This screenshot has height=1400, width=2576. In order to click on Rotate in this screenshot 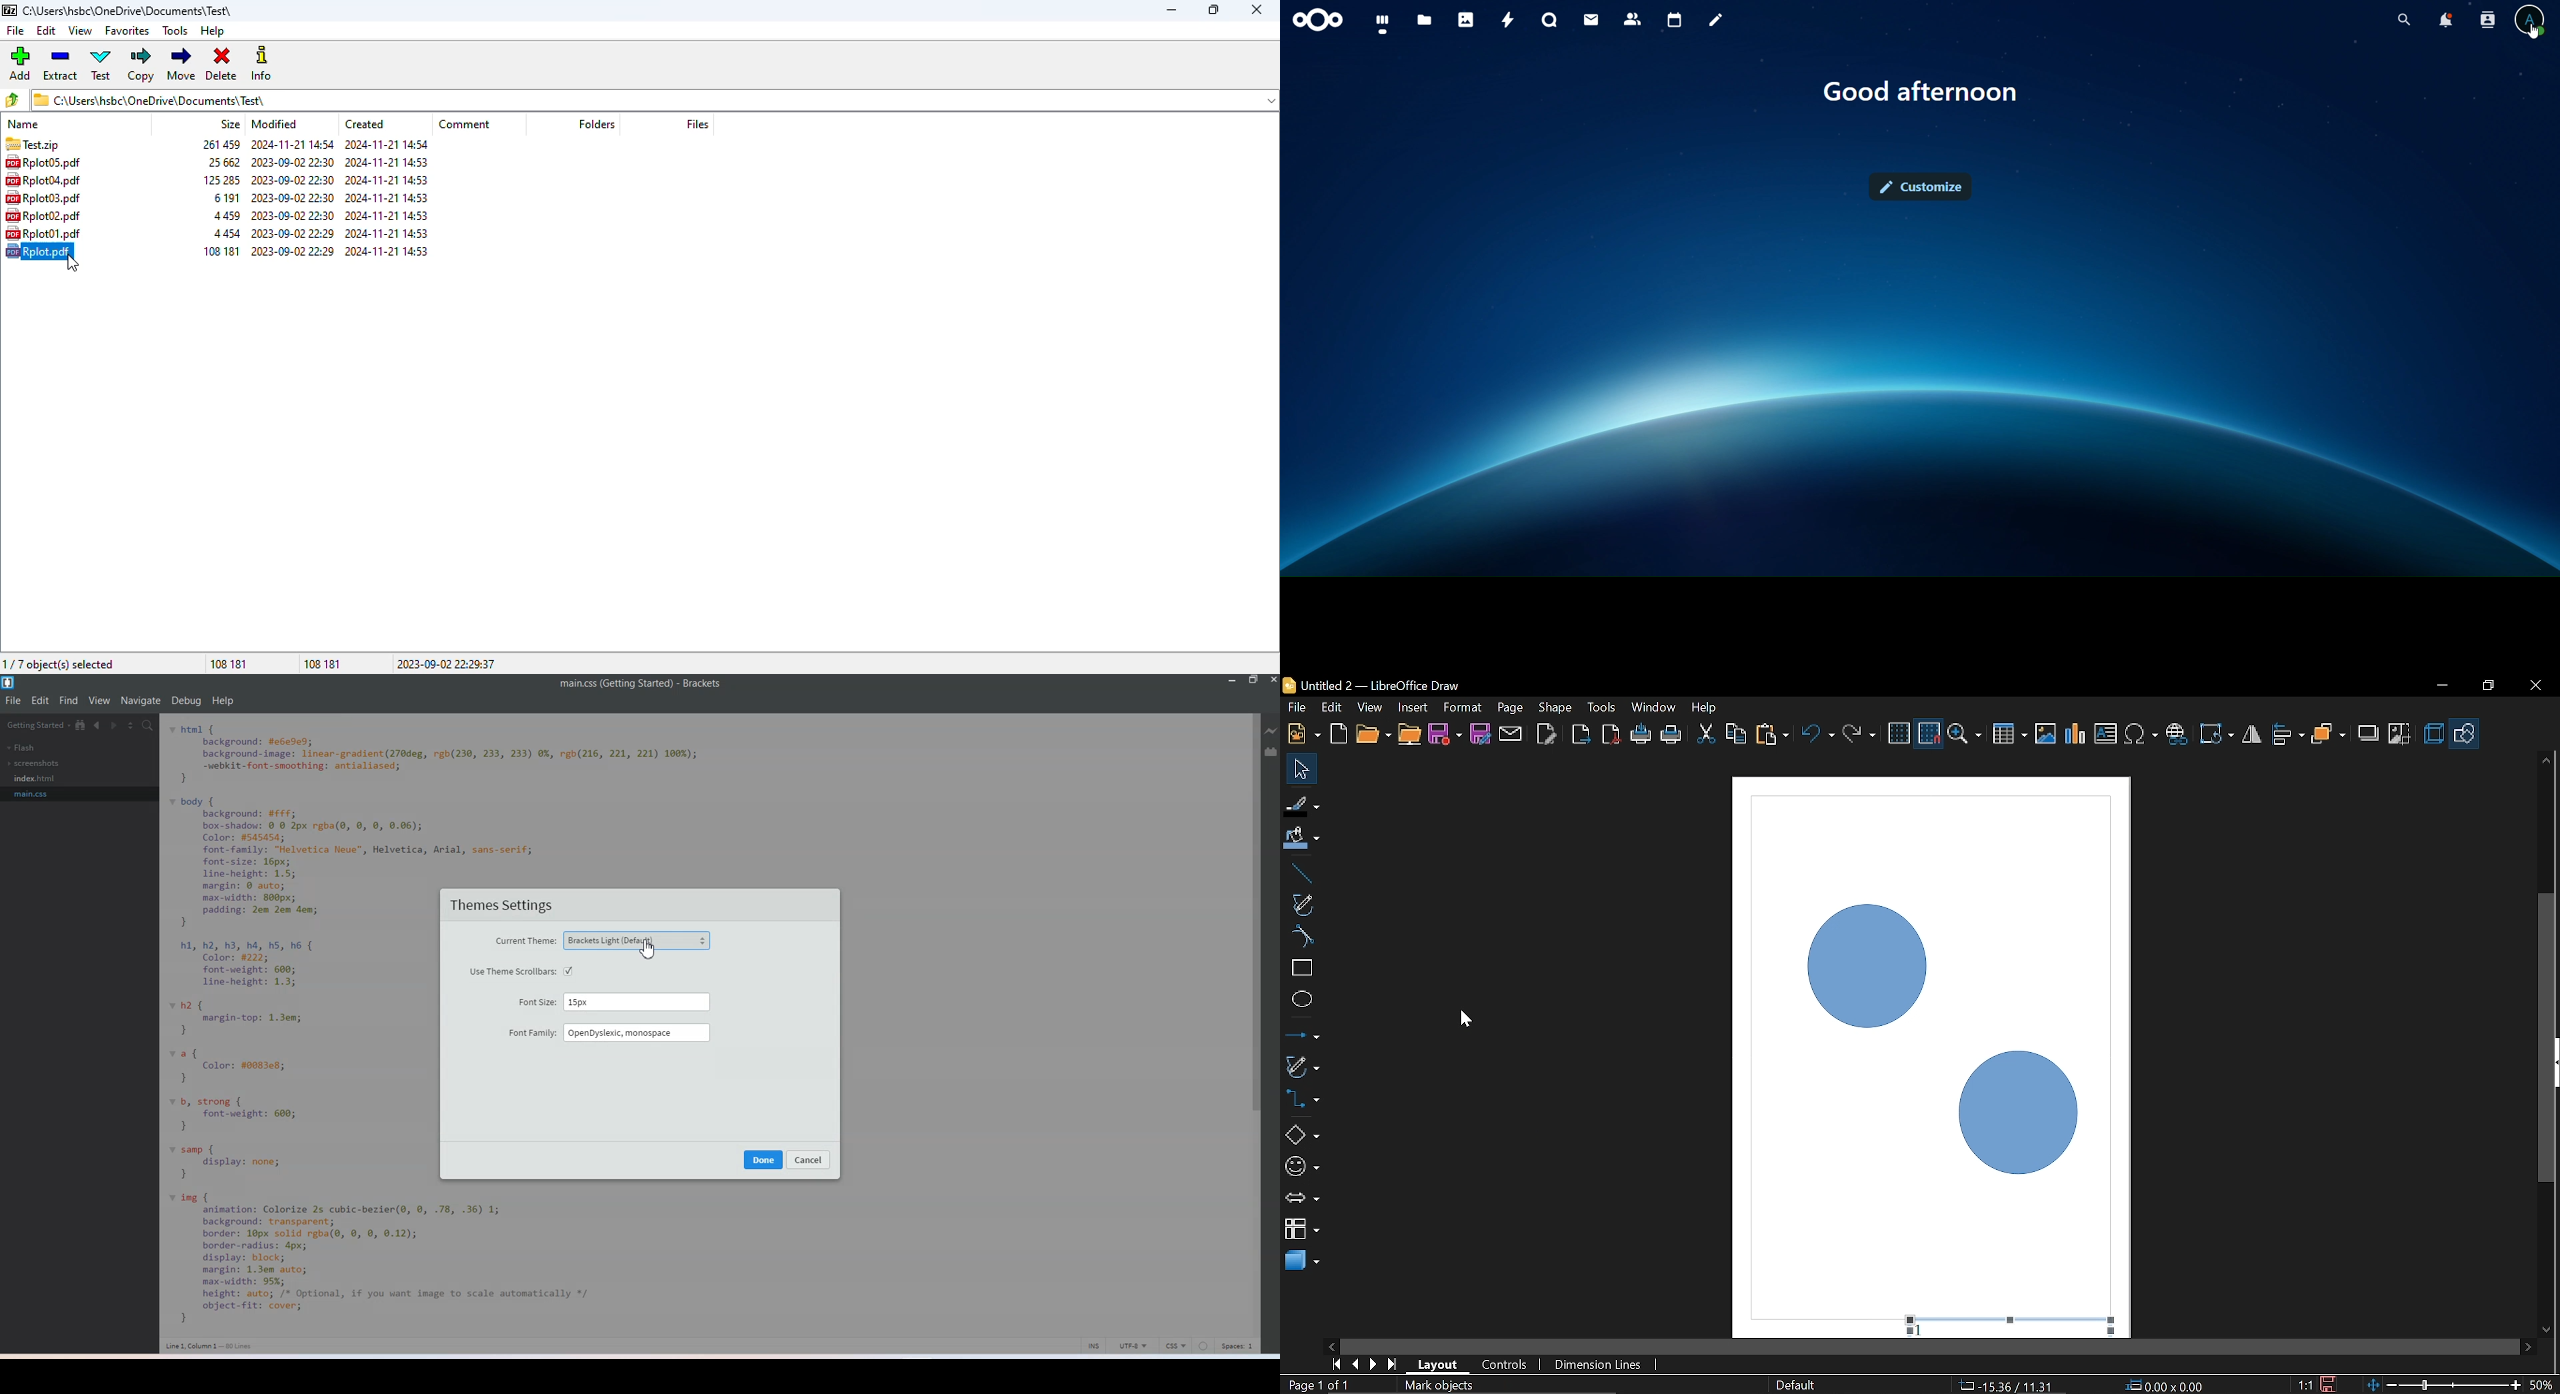, I will do `click(2218, 734)`.